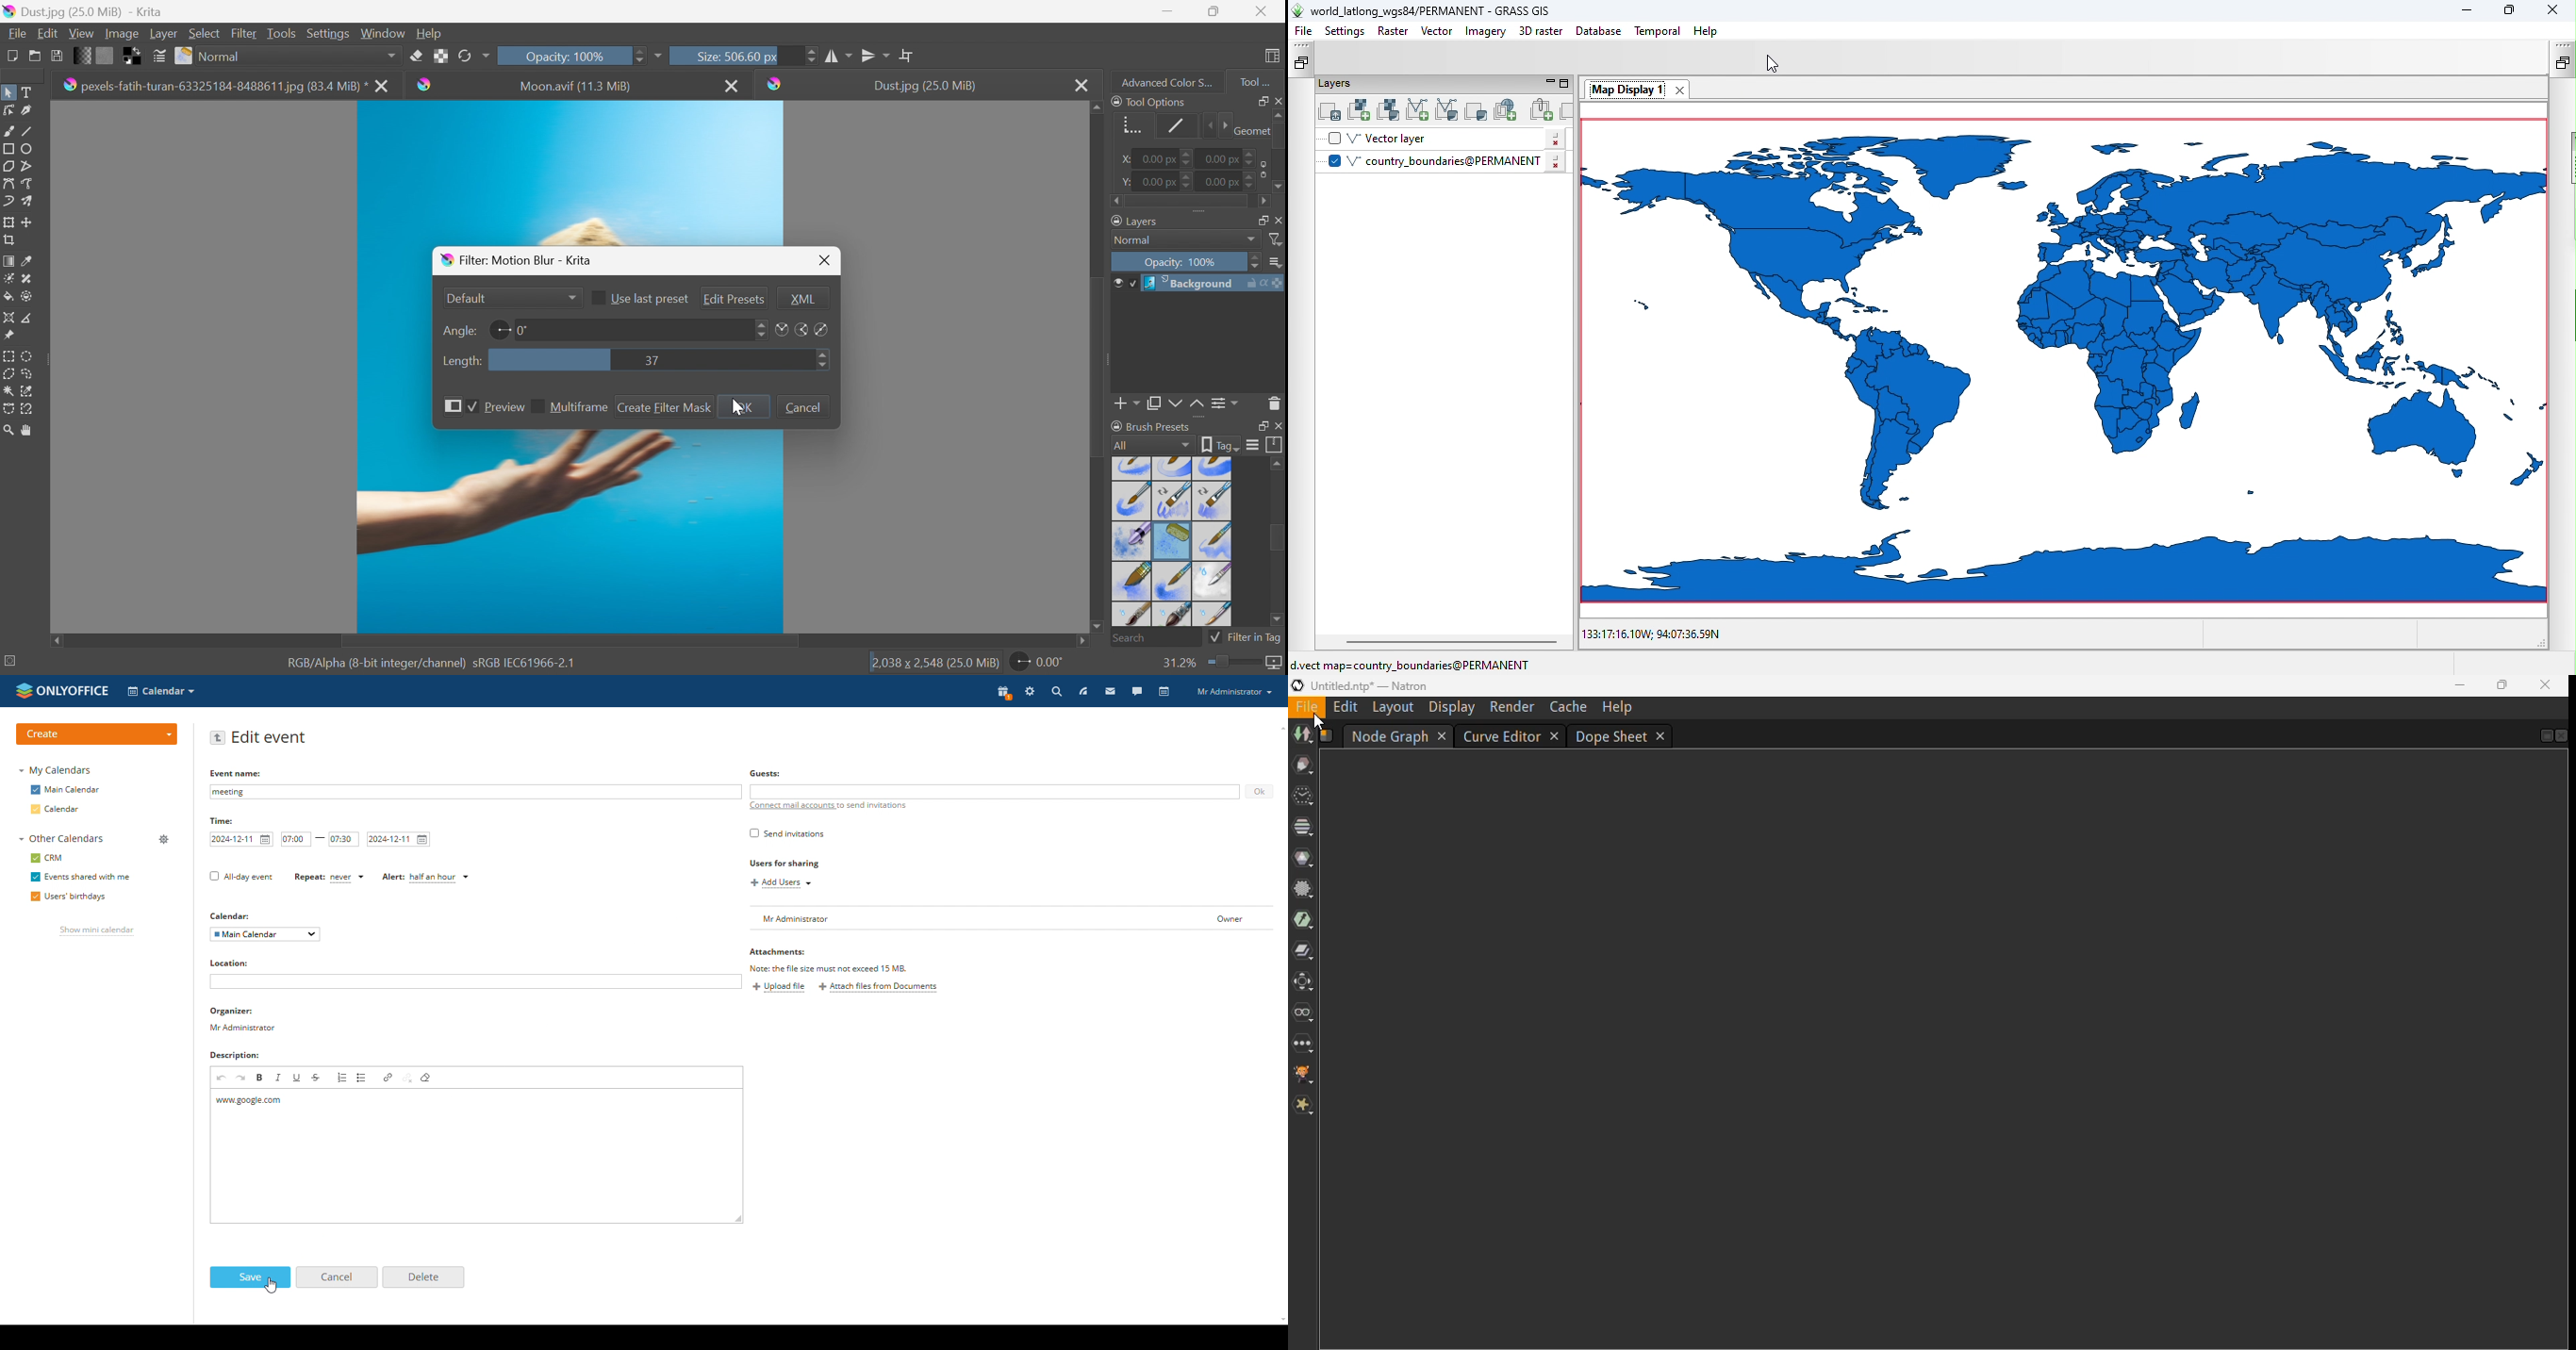 This screenshot has height=1372, width=2576. What do you see at coordinates (8, 334) in the screenshot?
I see `Reference images tool` at bounding box center [8, 334].